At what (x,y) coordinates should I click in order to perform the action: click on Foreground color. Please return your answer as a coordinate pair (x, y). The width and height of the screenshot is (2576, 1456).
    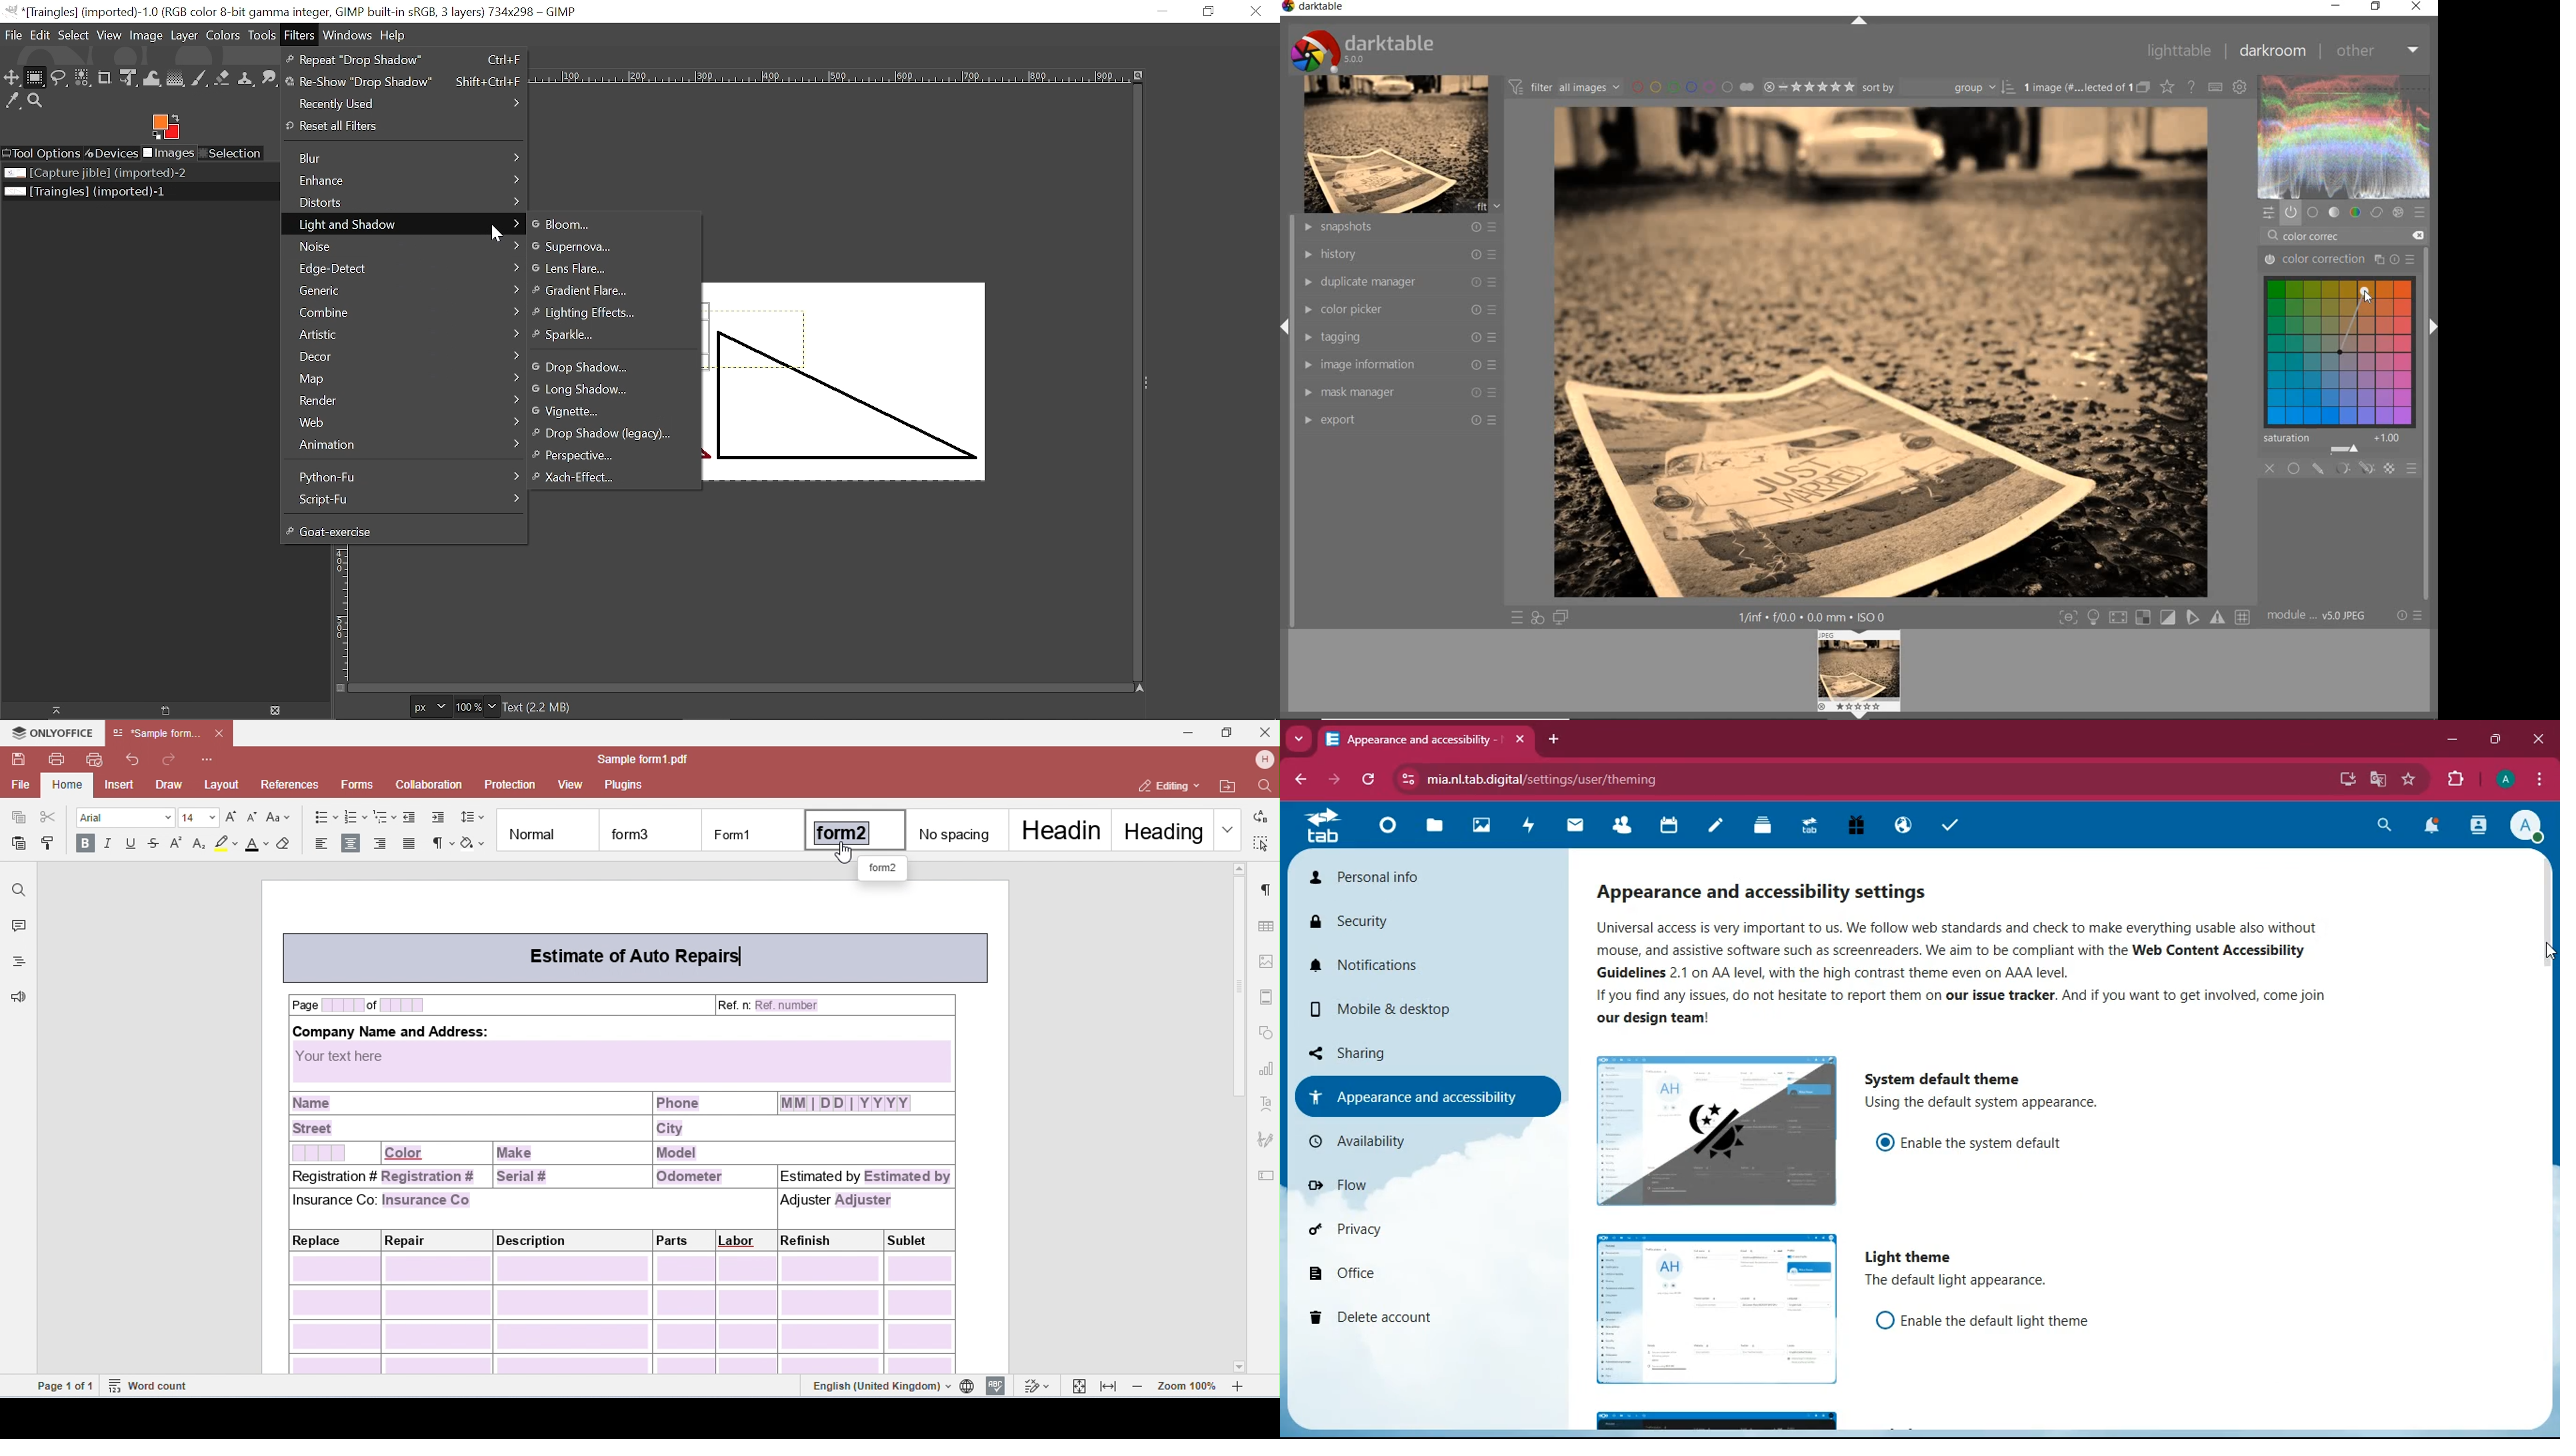
    Looking at the image, I should click on (168, 126).